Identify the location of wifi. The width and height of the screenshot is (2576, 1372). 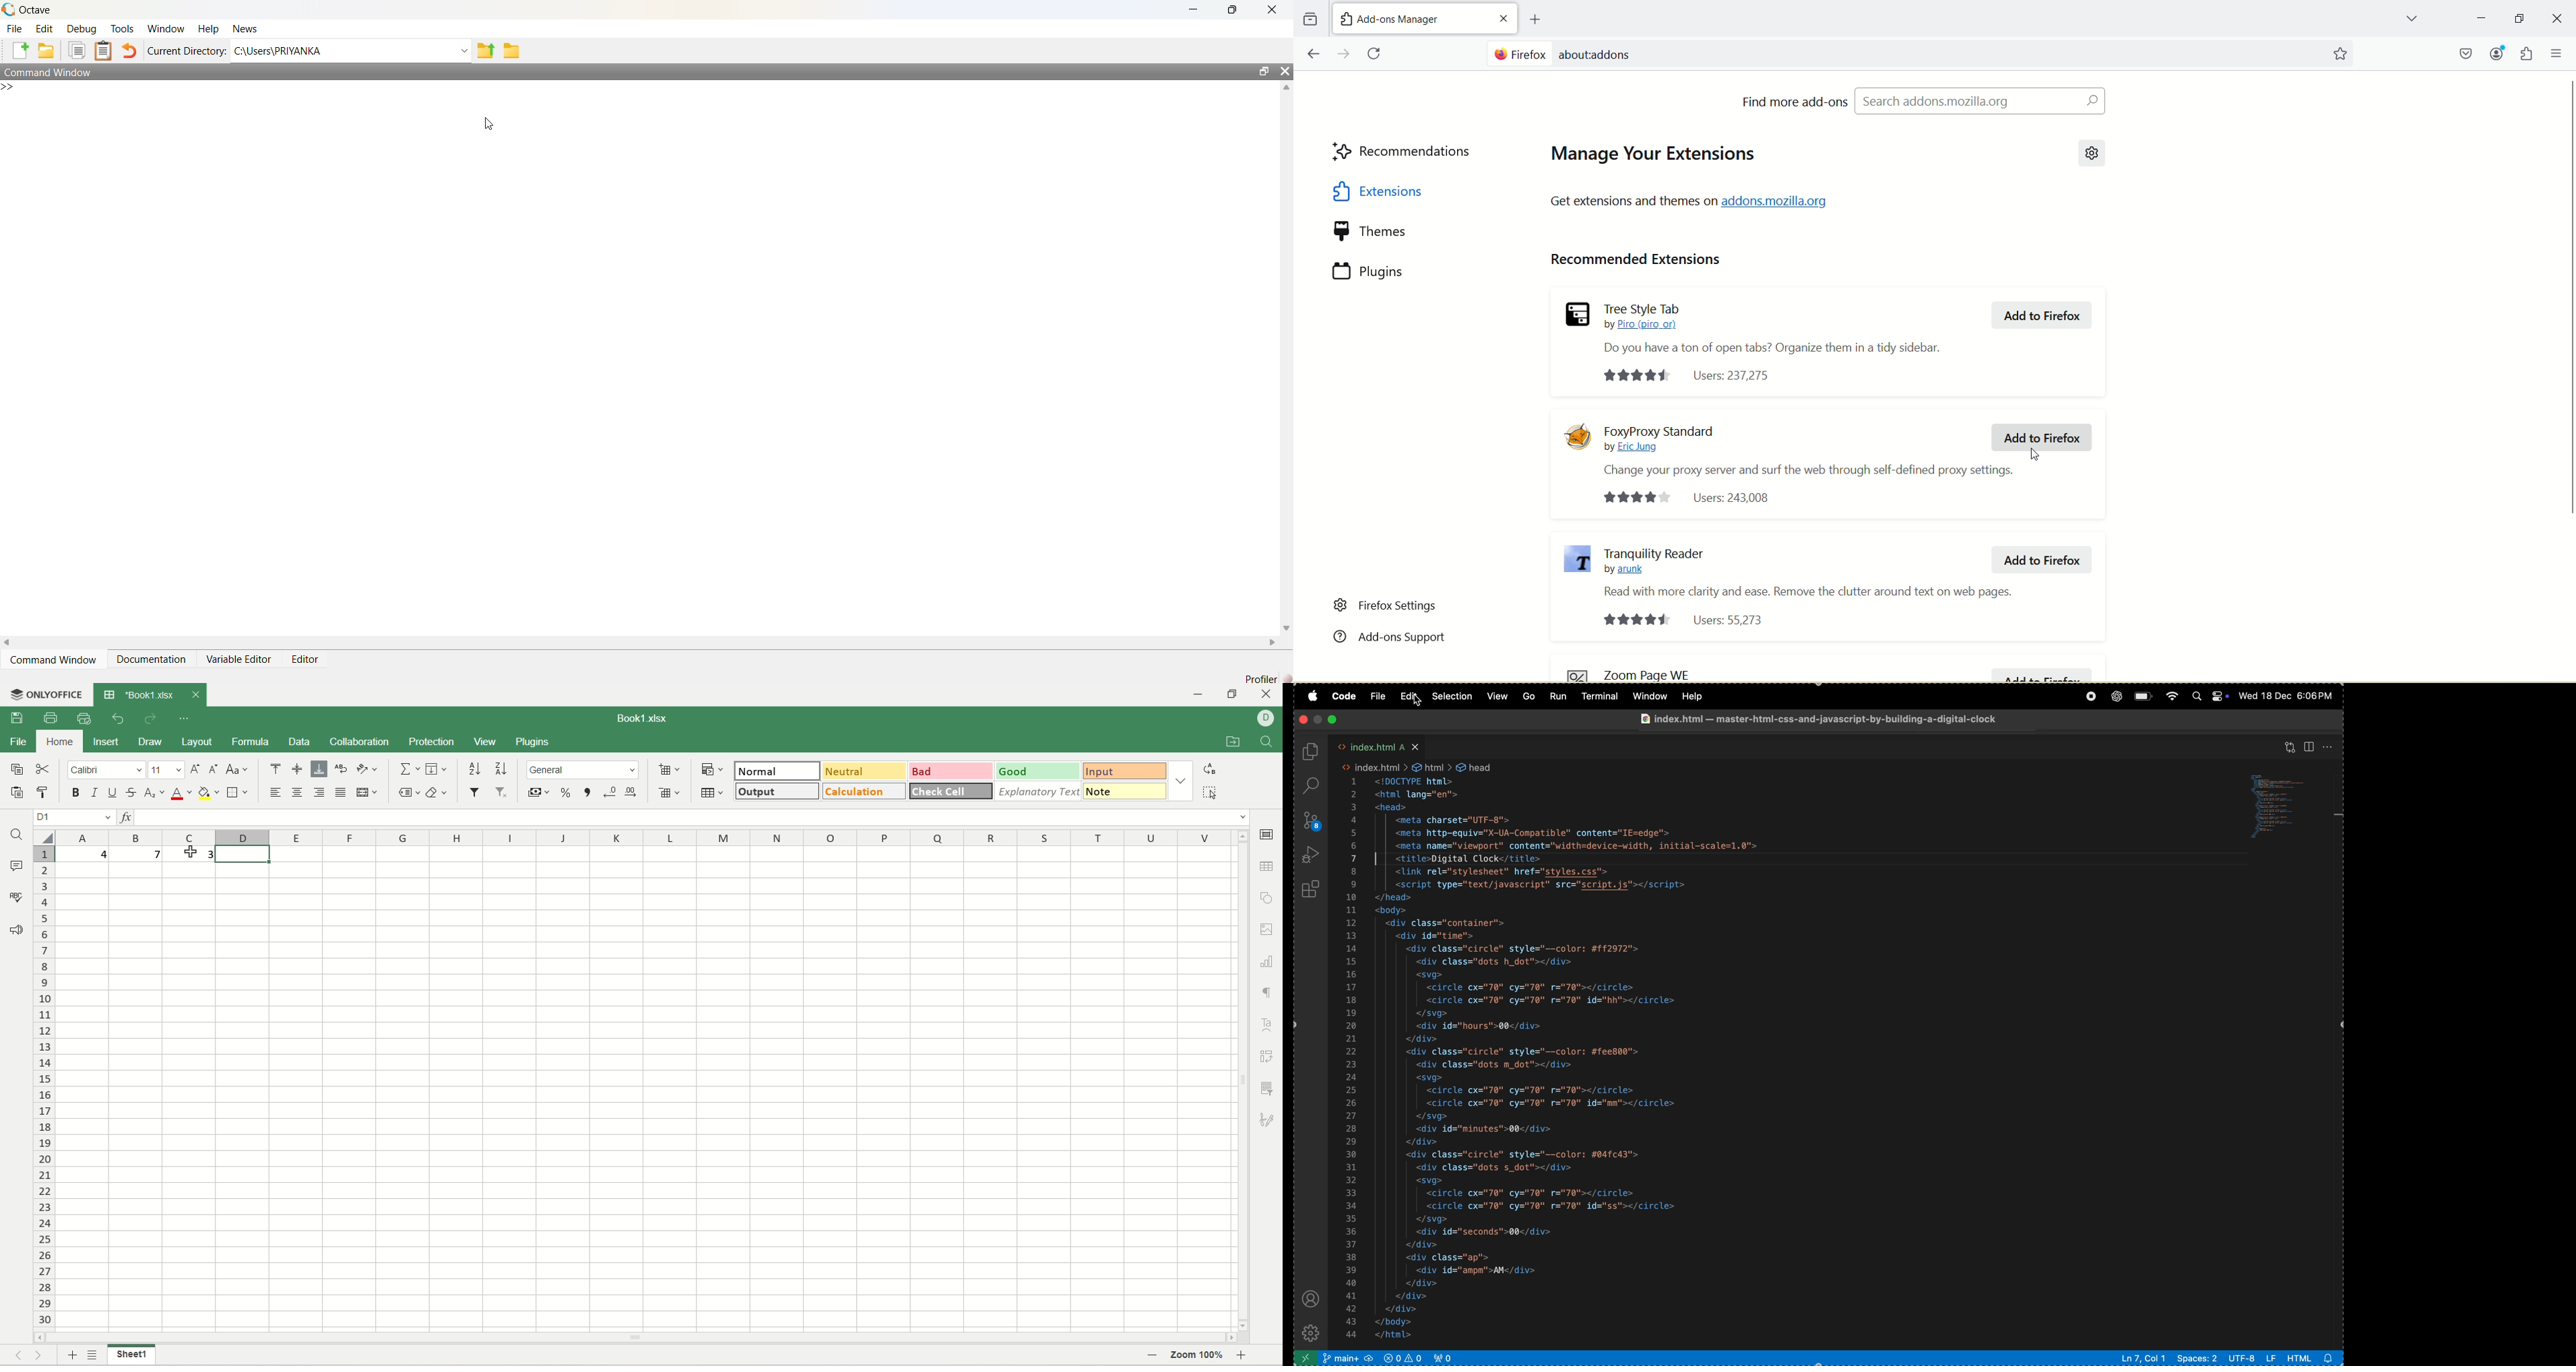
(2172, 697).